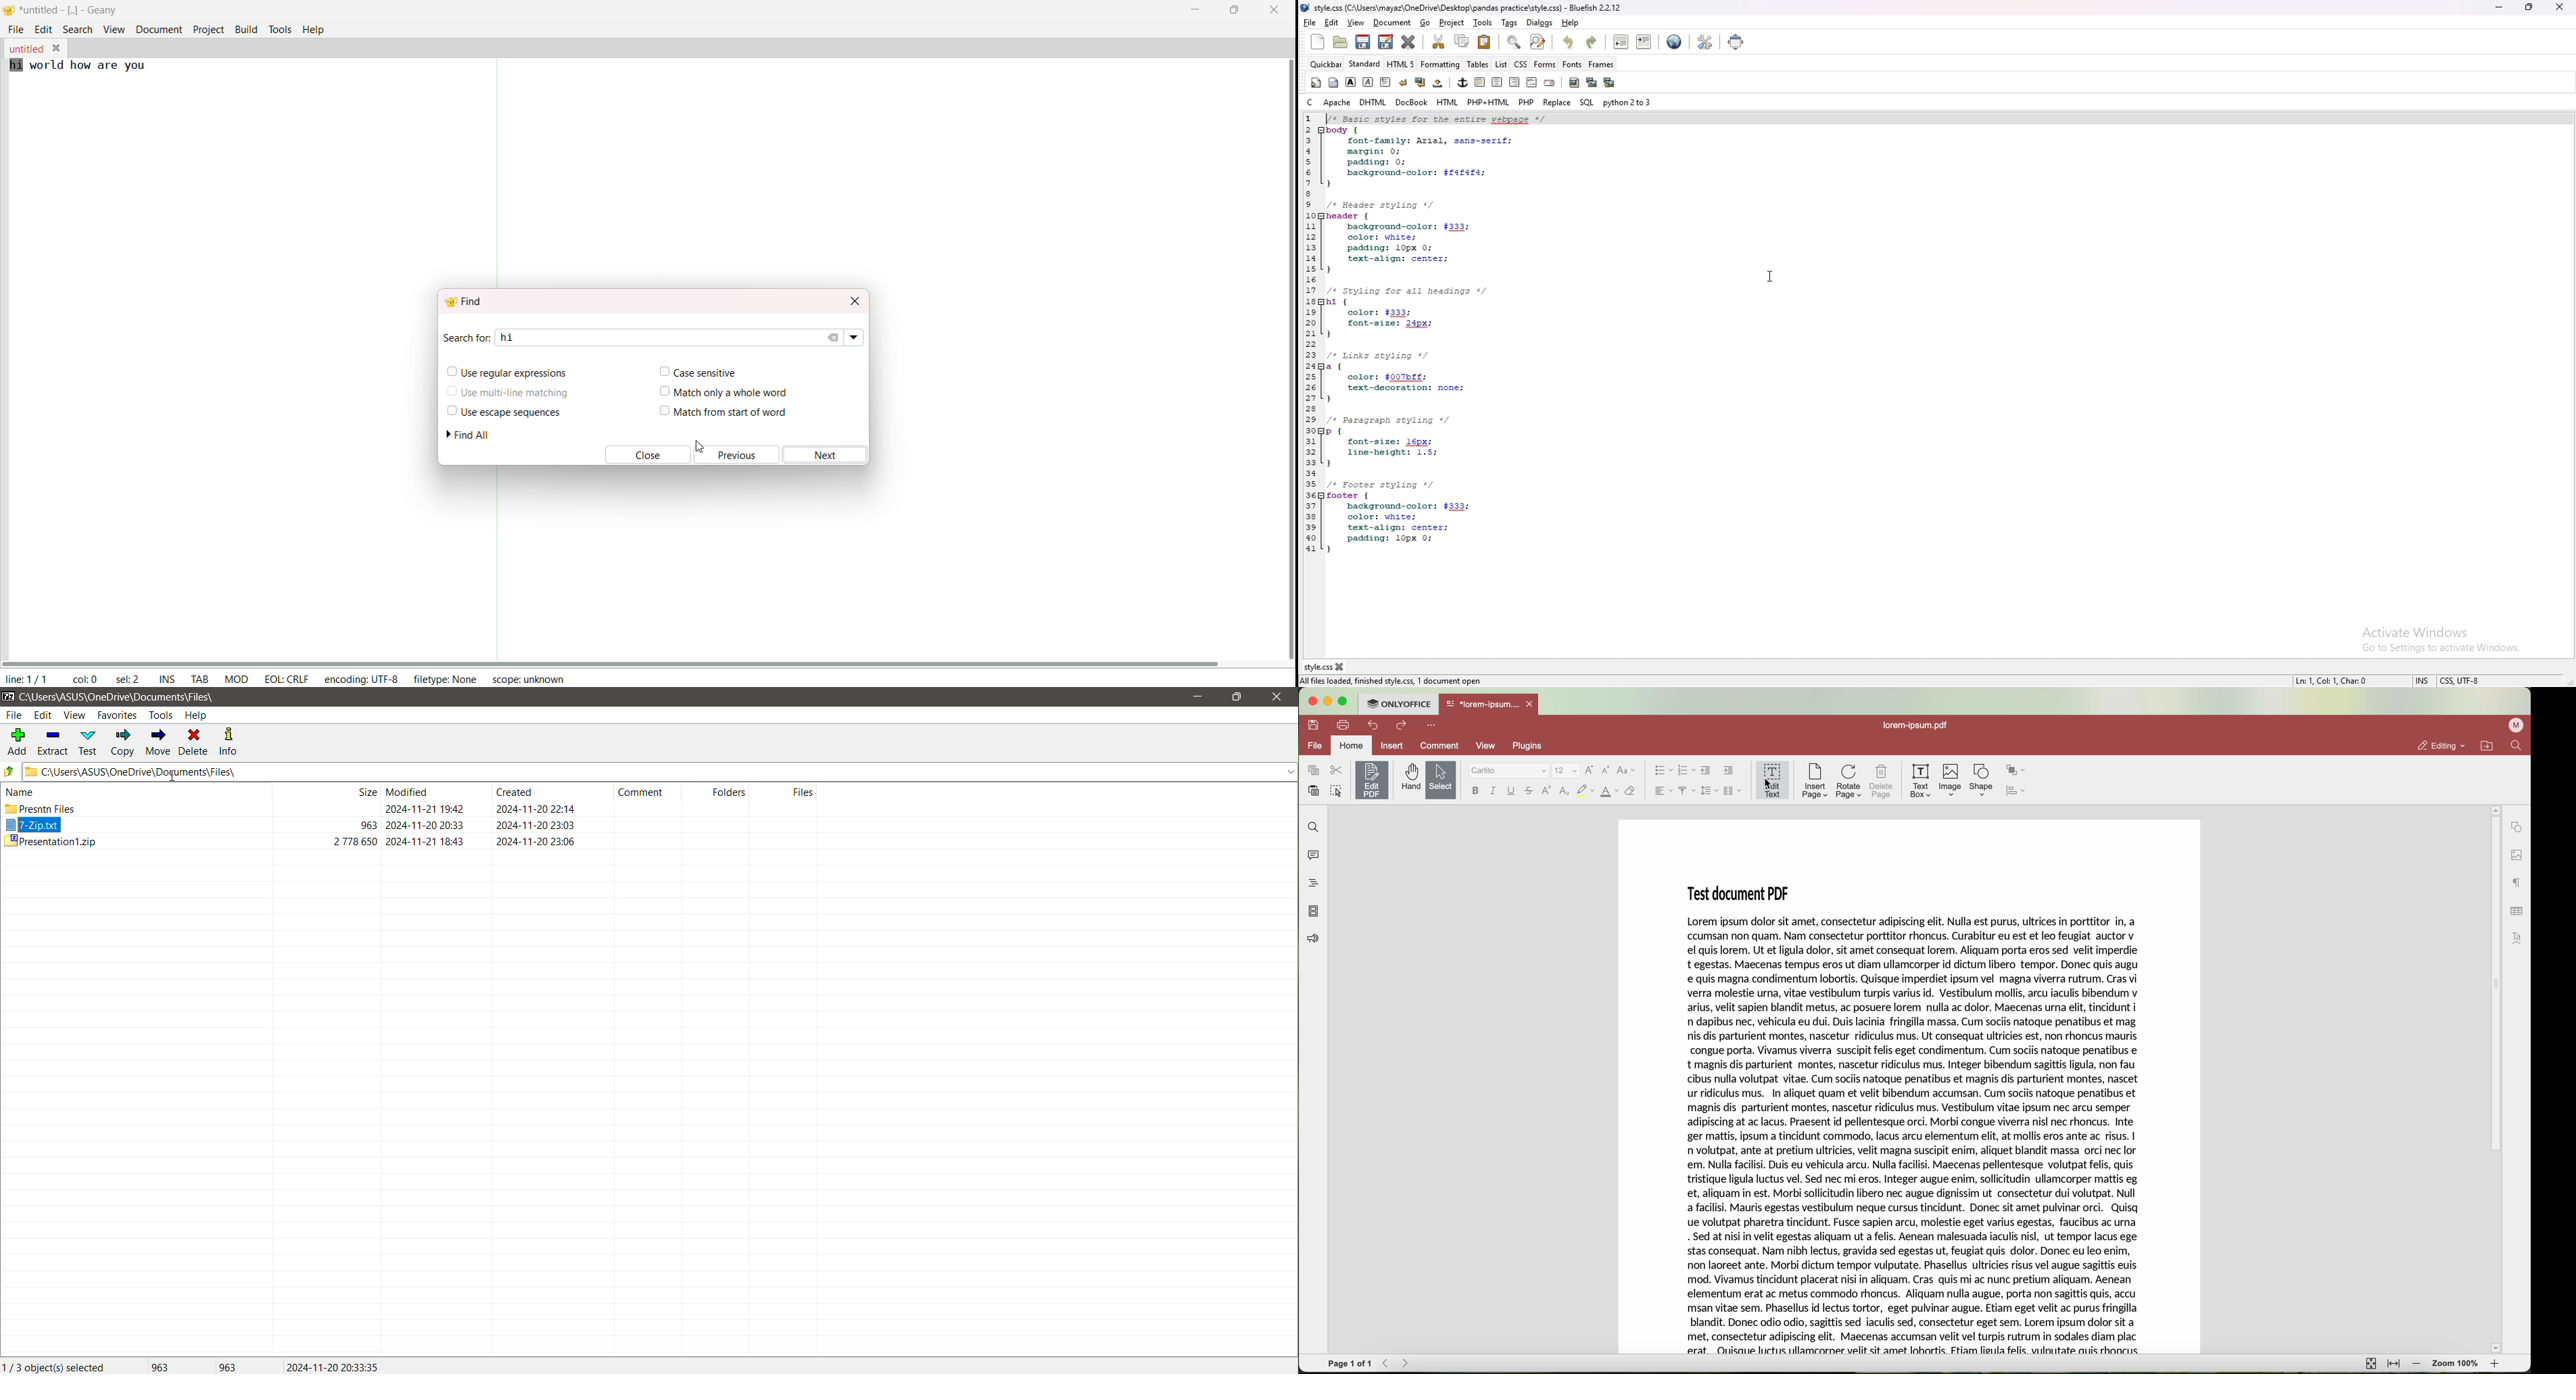  I want to click on new, so click(1317, 42).